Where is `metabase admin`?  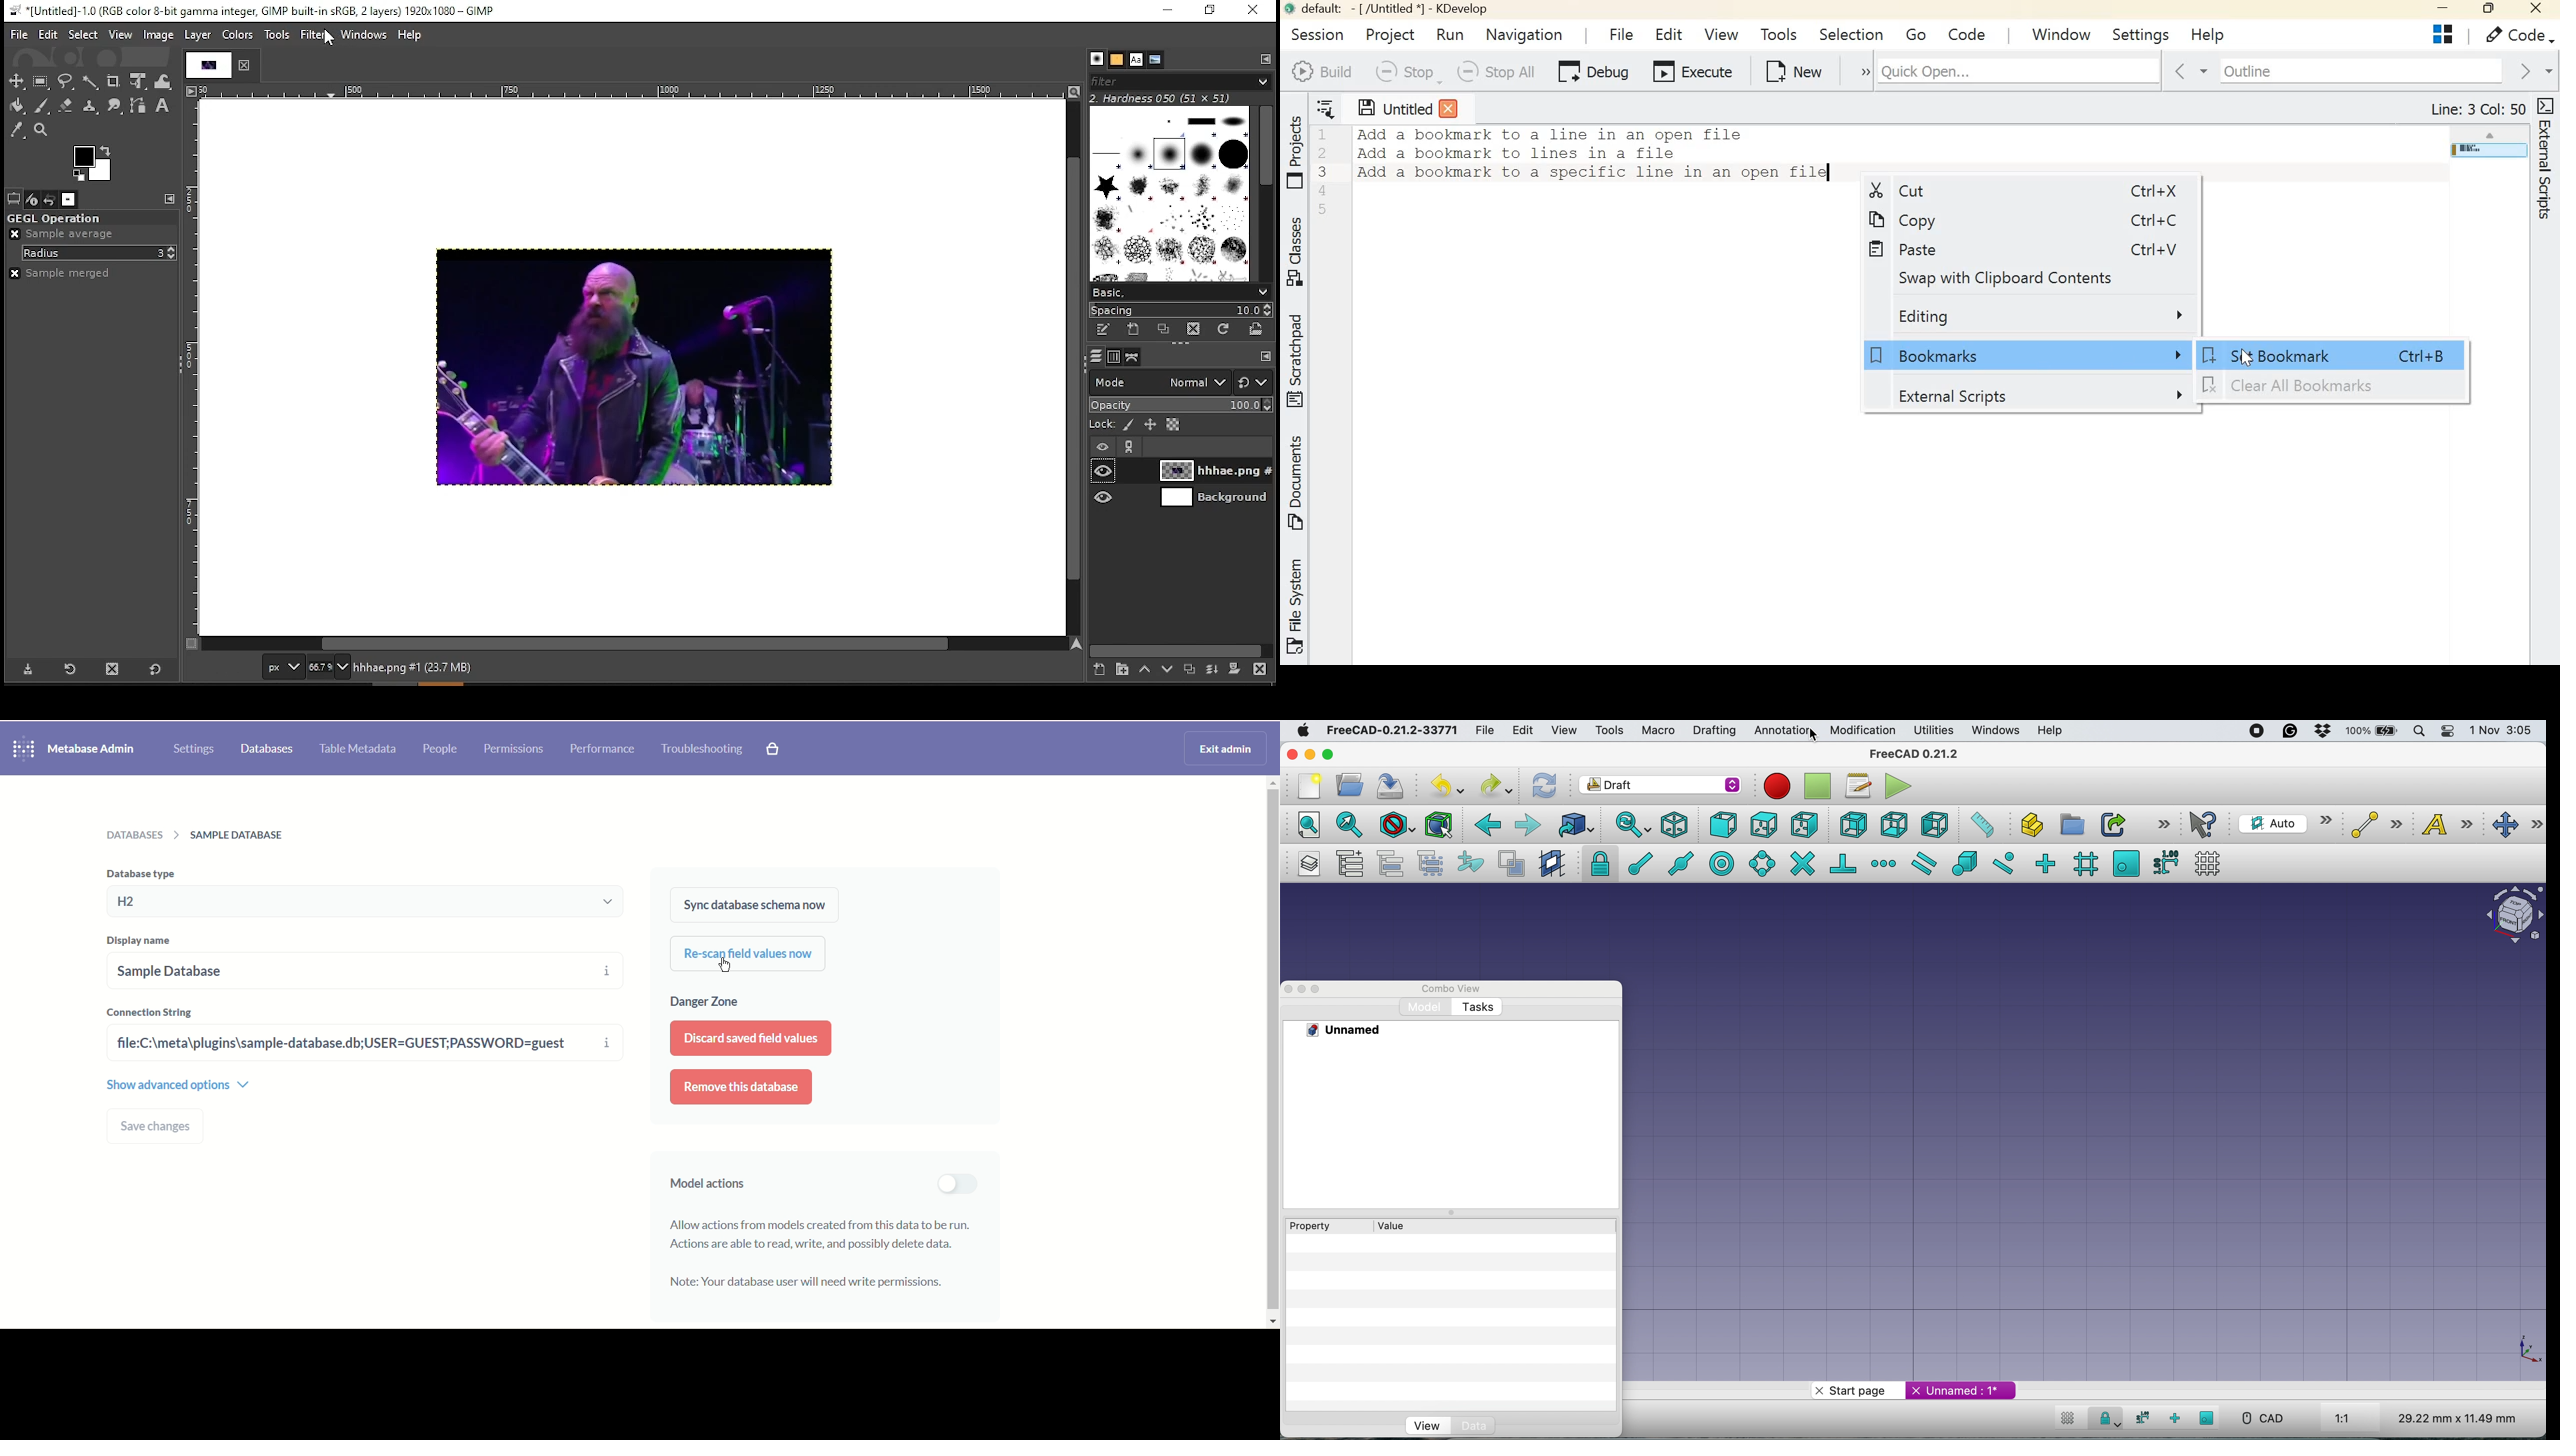
metabase admin is located at coordinates (93, 749).